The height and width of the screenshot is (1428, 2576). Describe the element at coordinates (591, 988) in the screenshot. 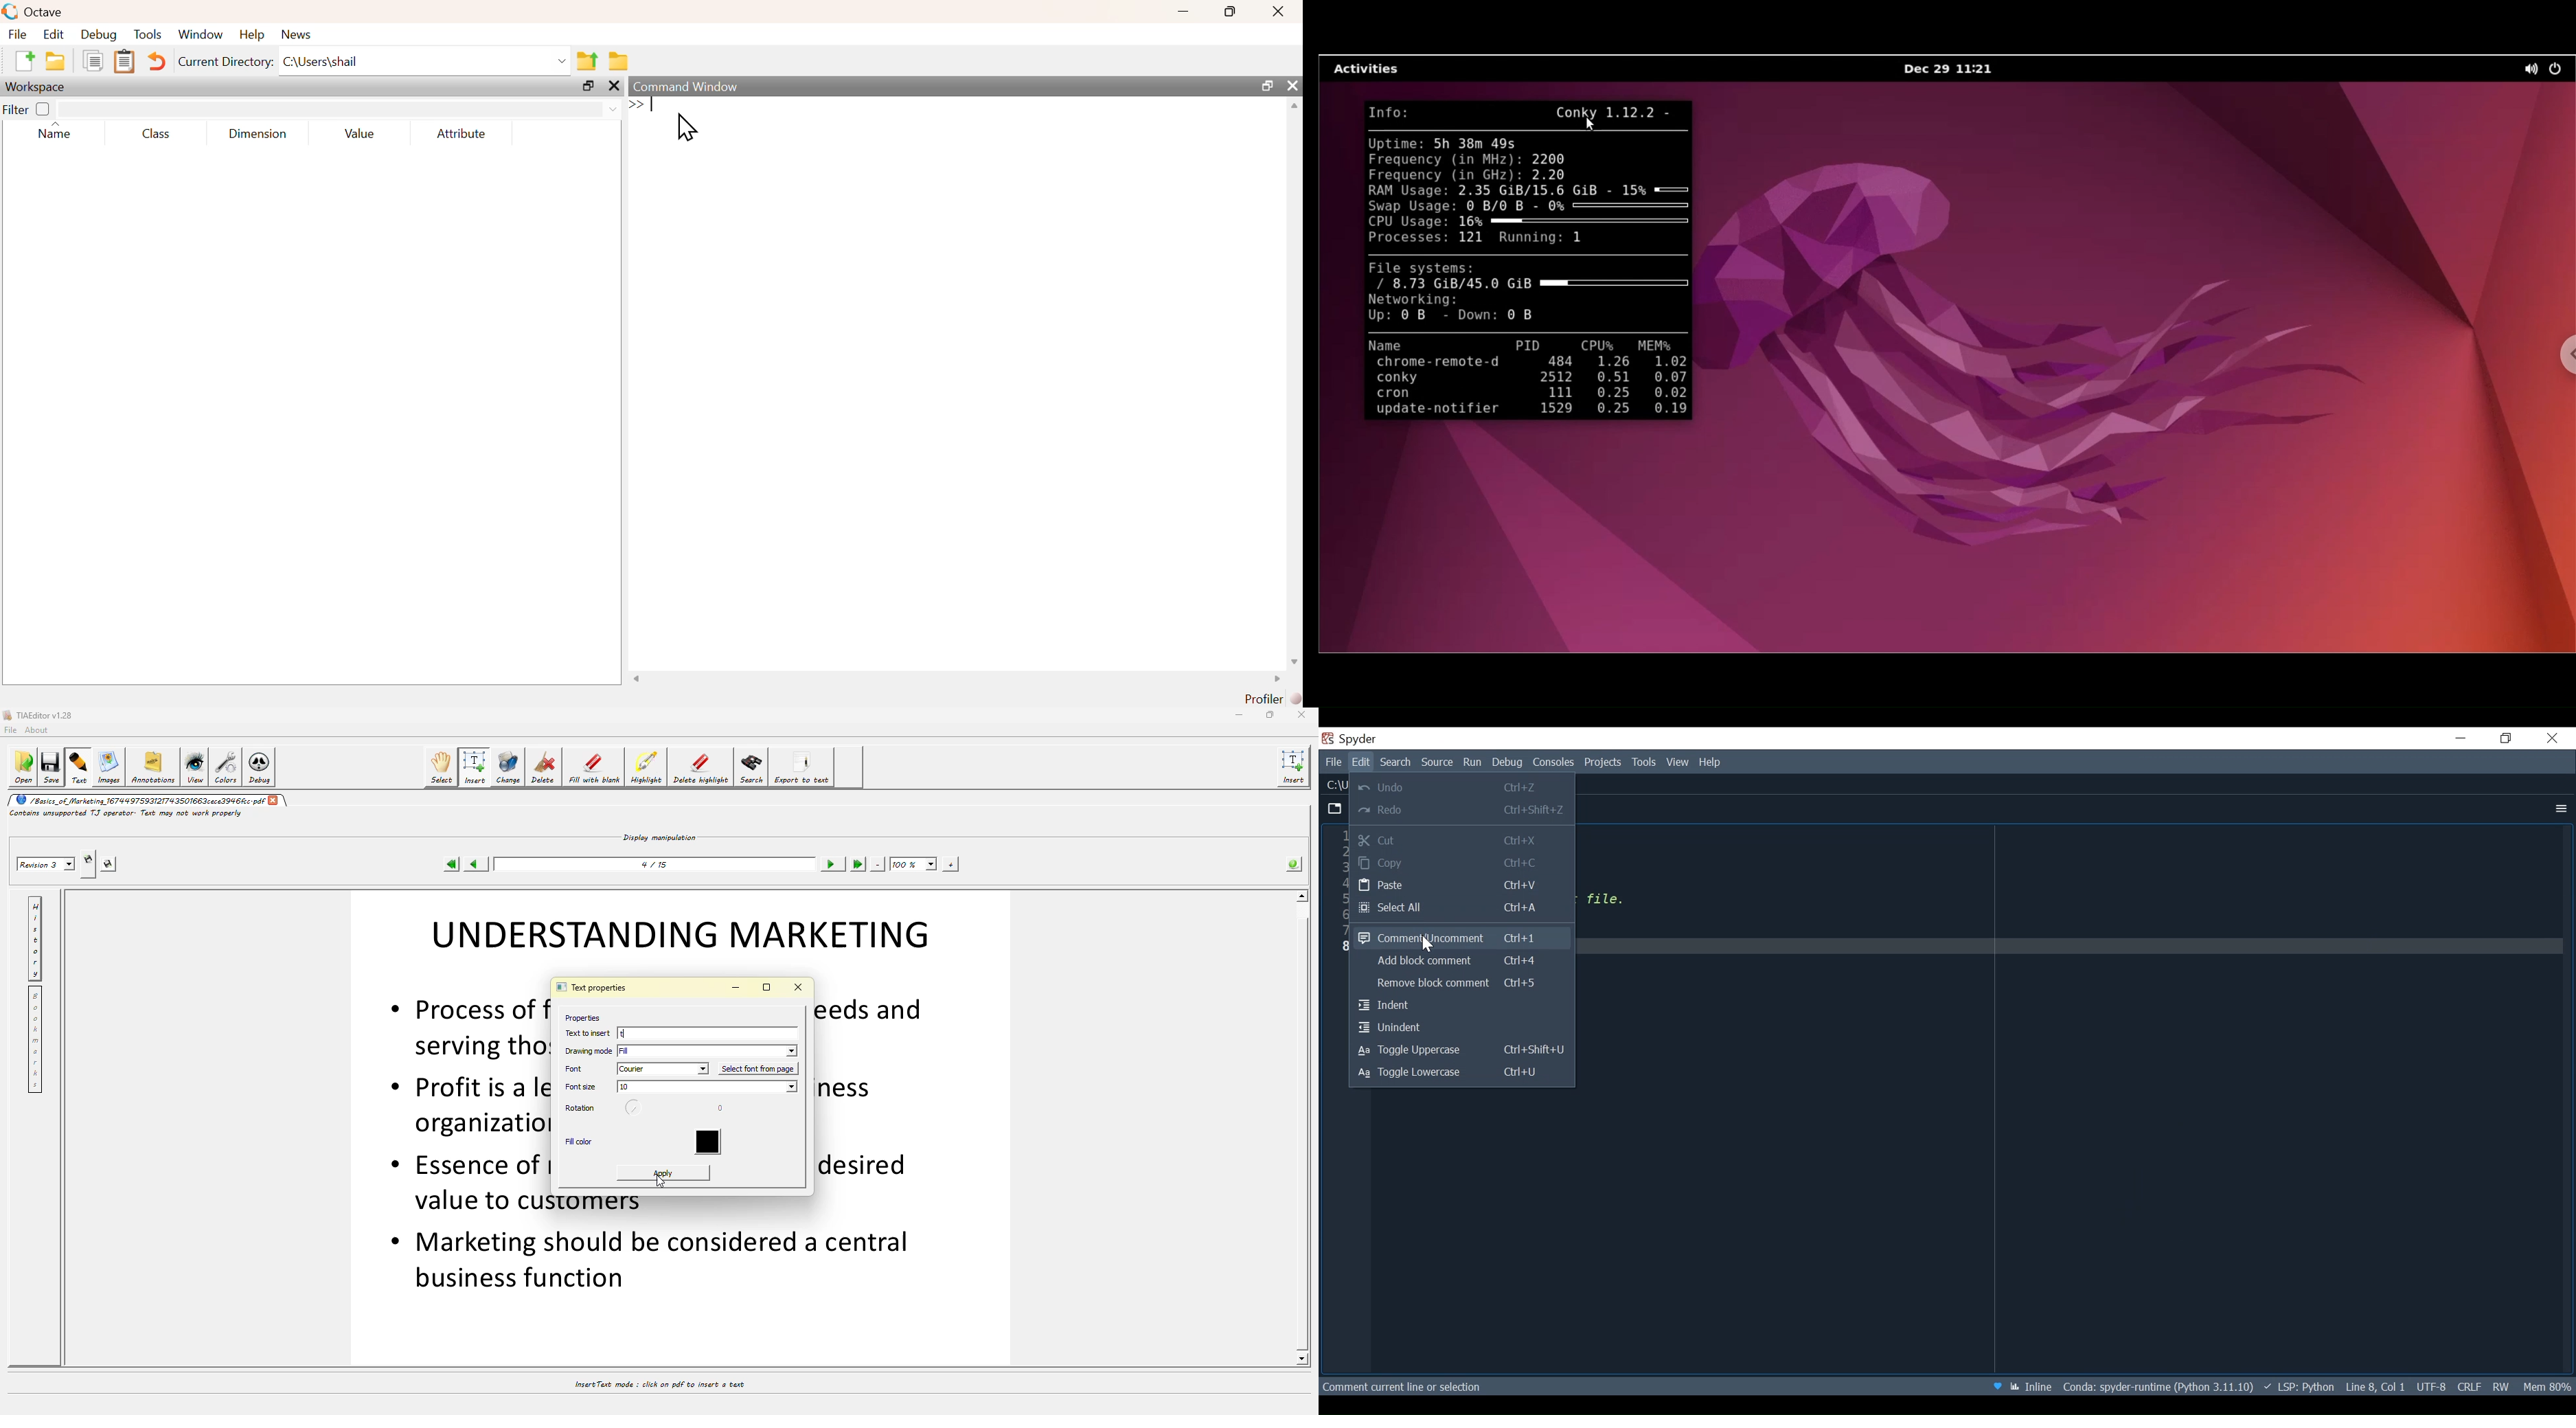

I see `text properties` at that location.